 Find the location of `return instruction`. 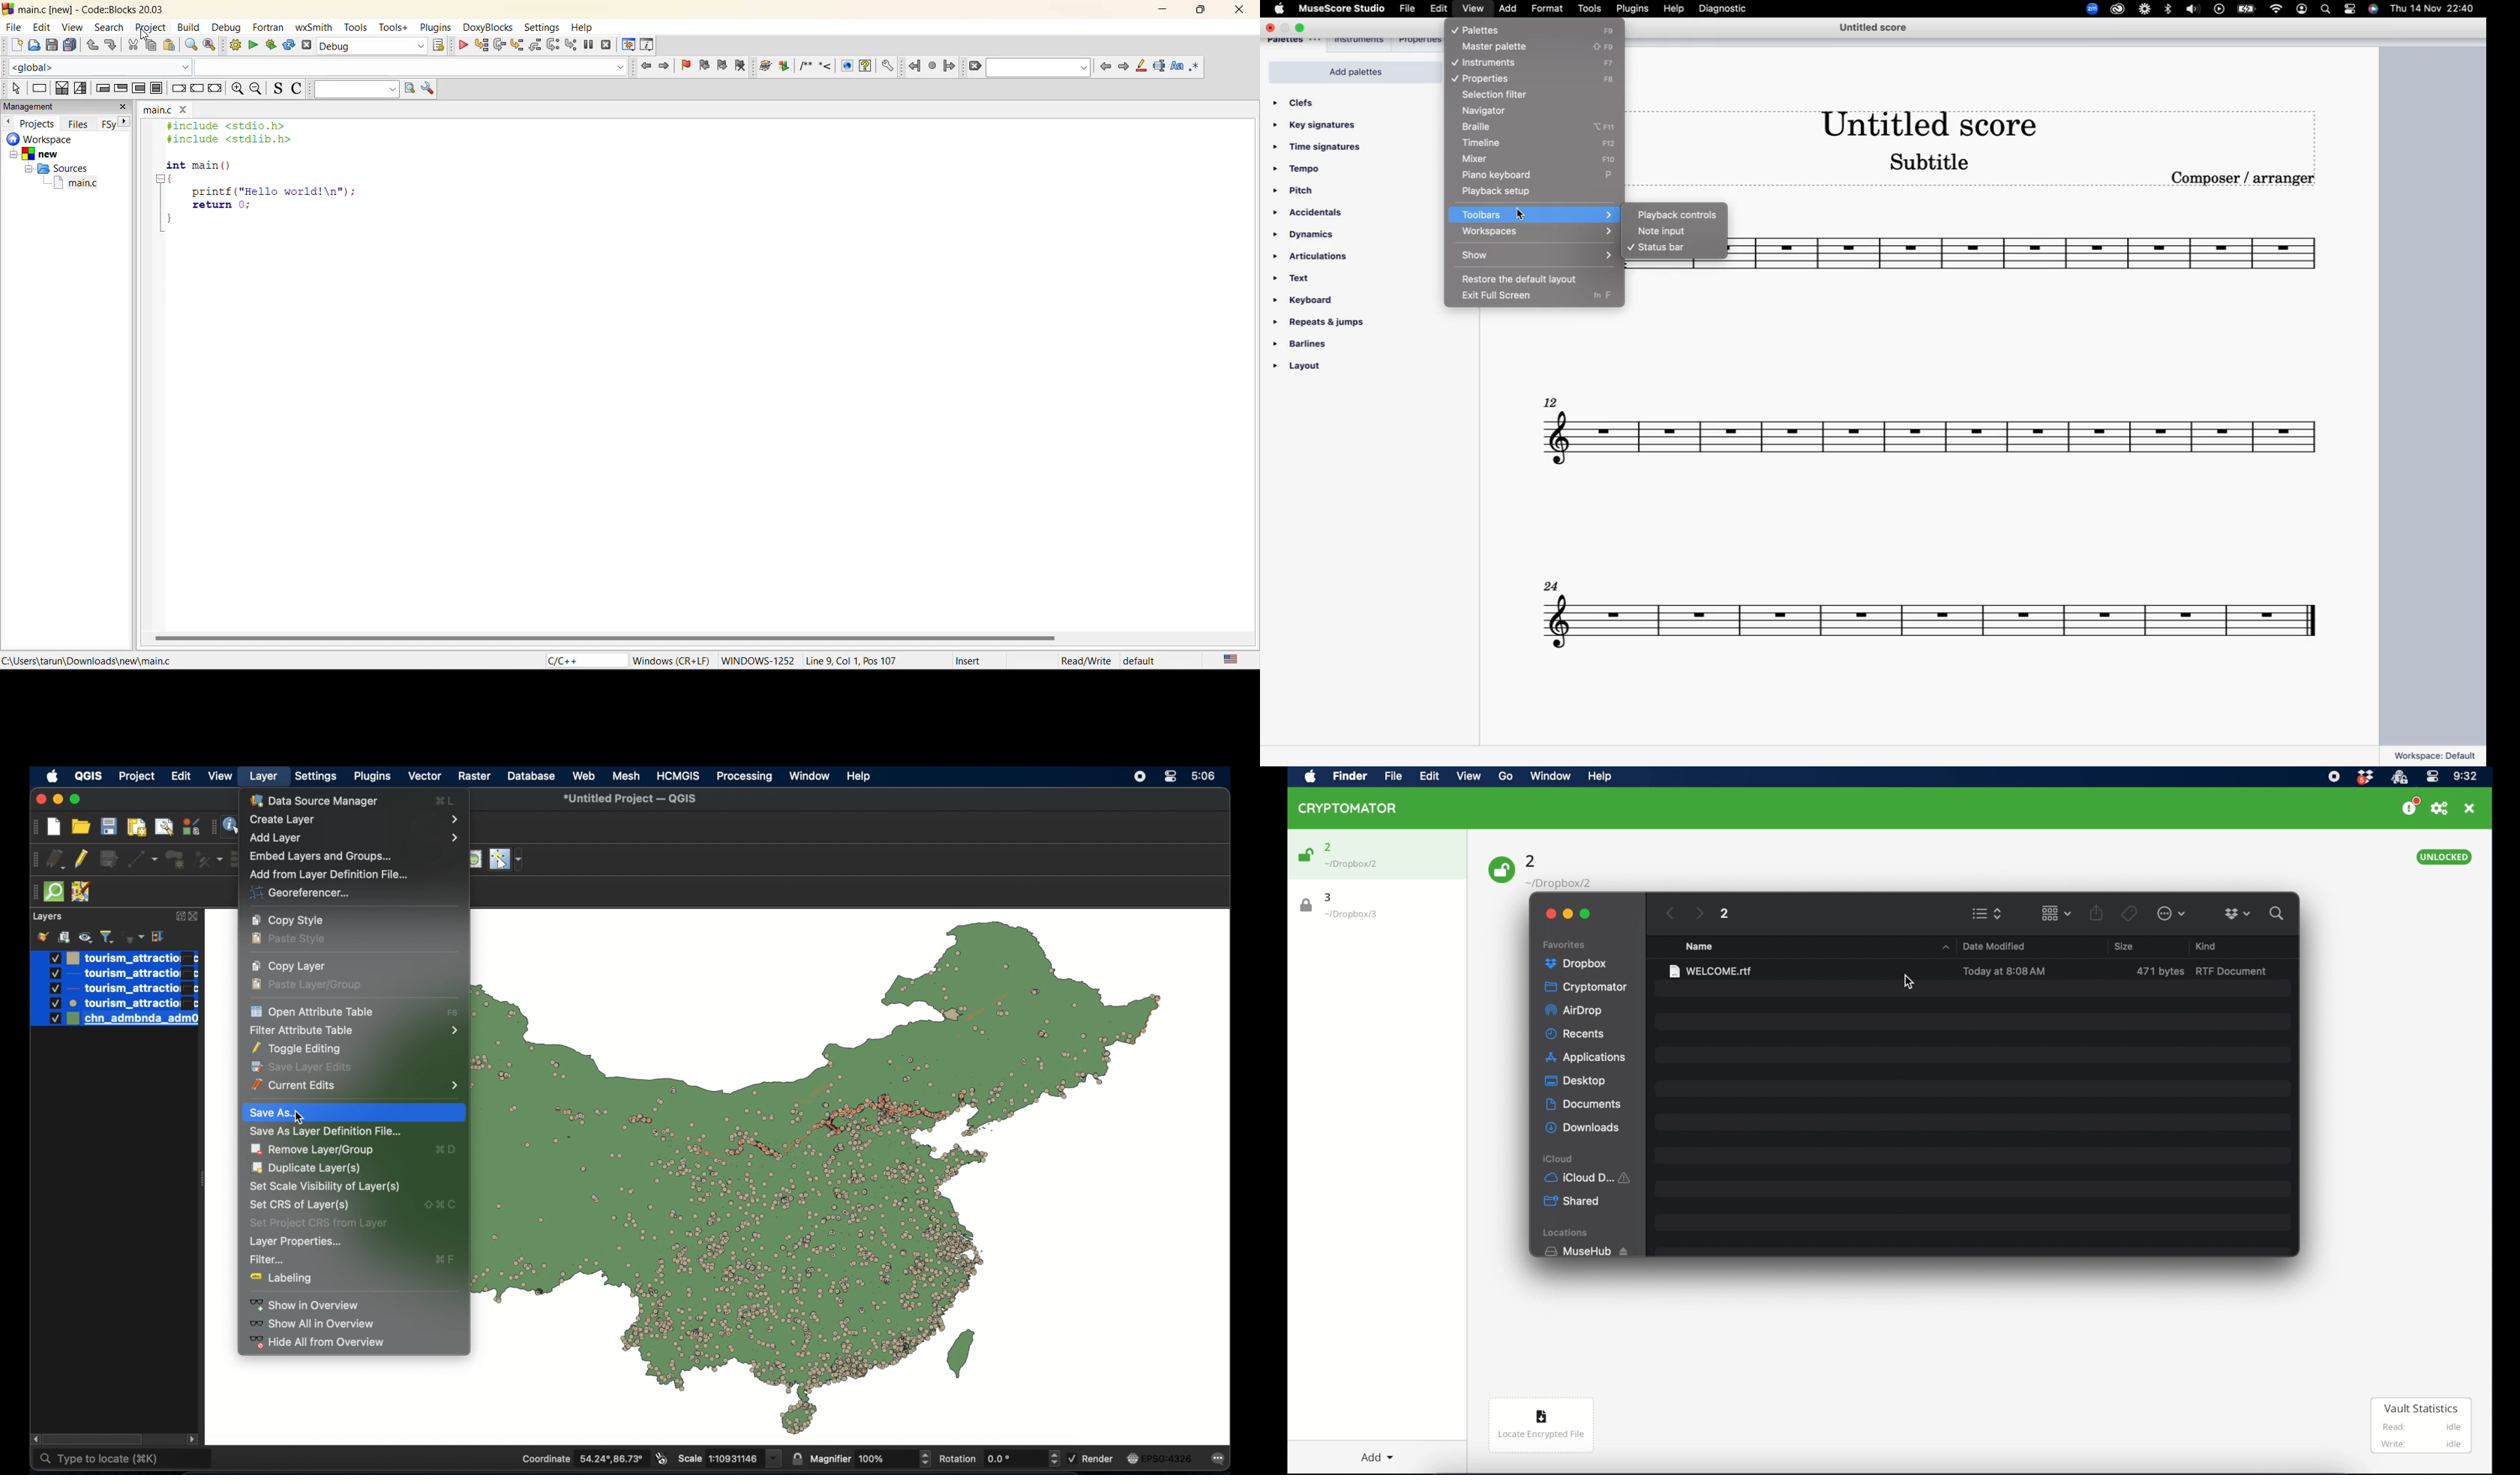

return instruction is located at coordinates (216, 90).